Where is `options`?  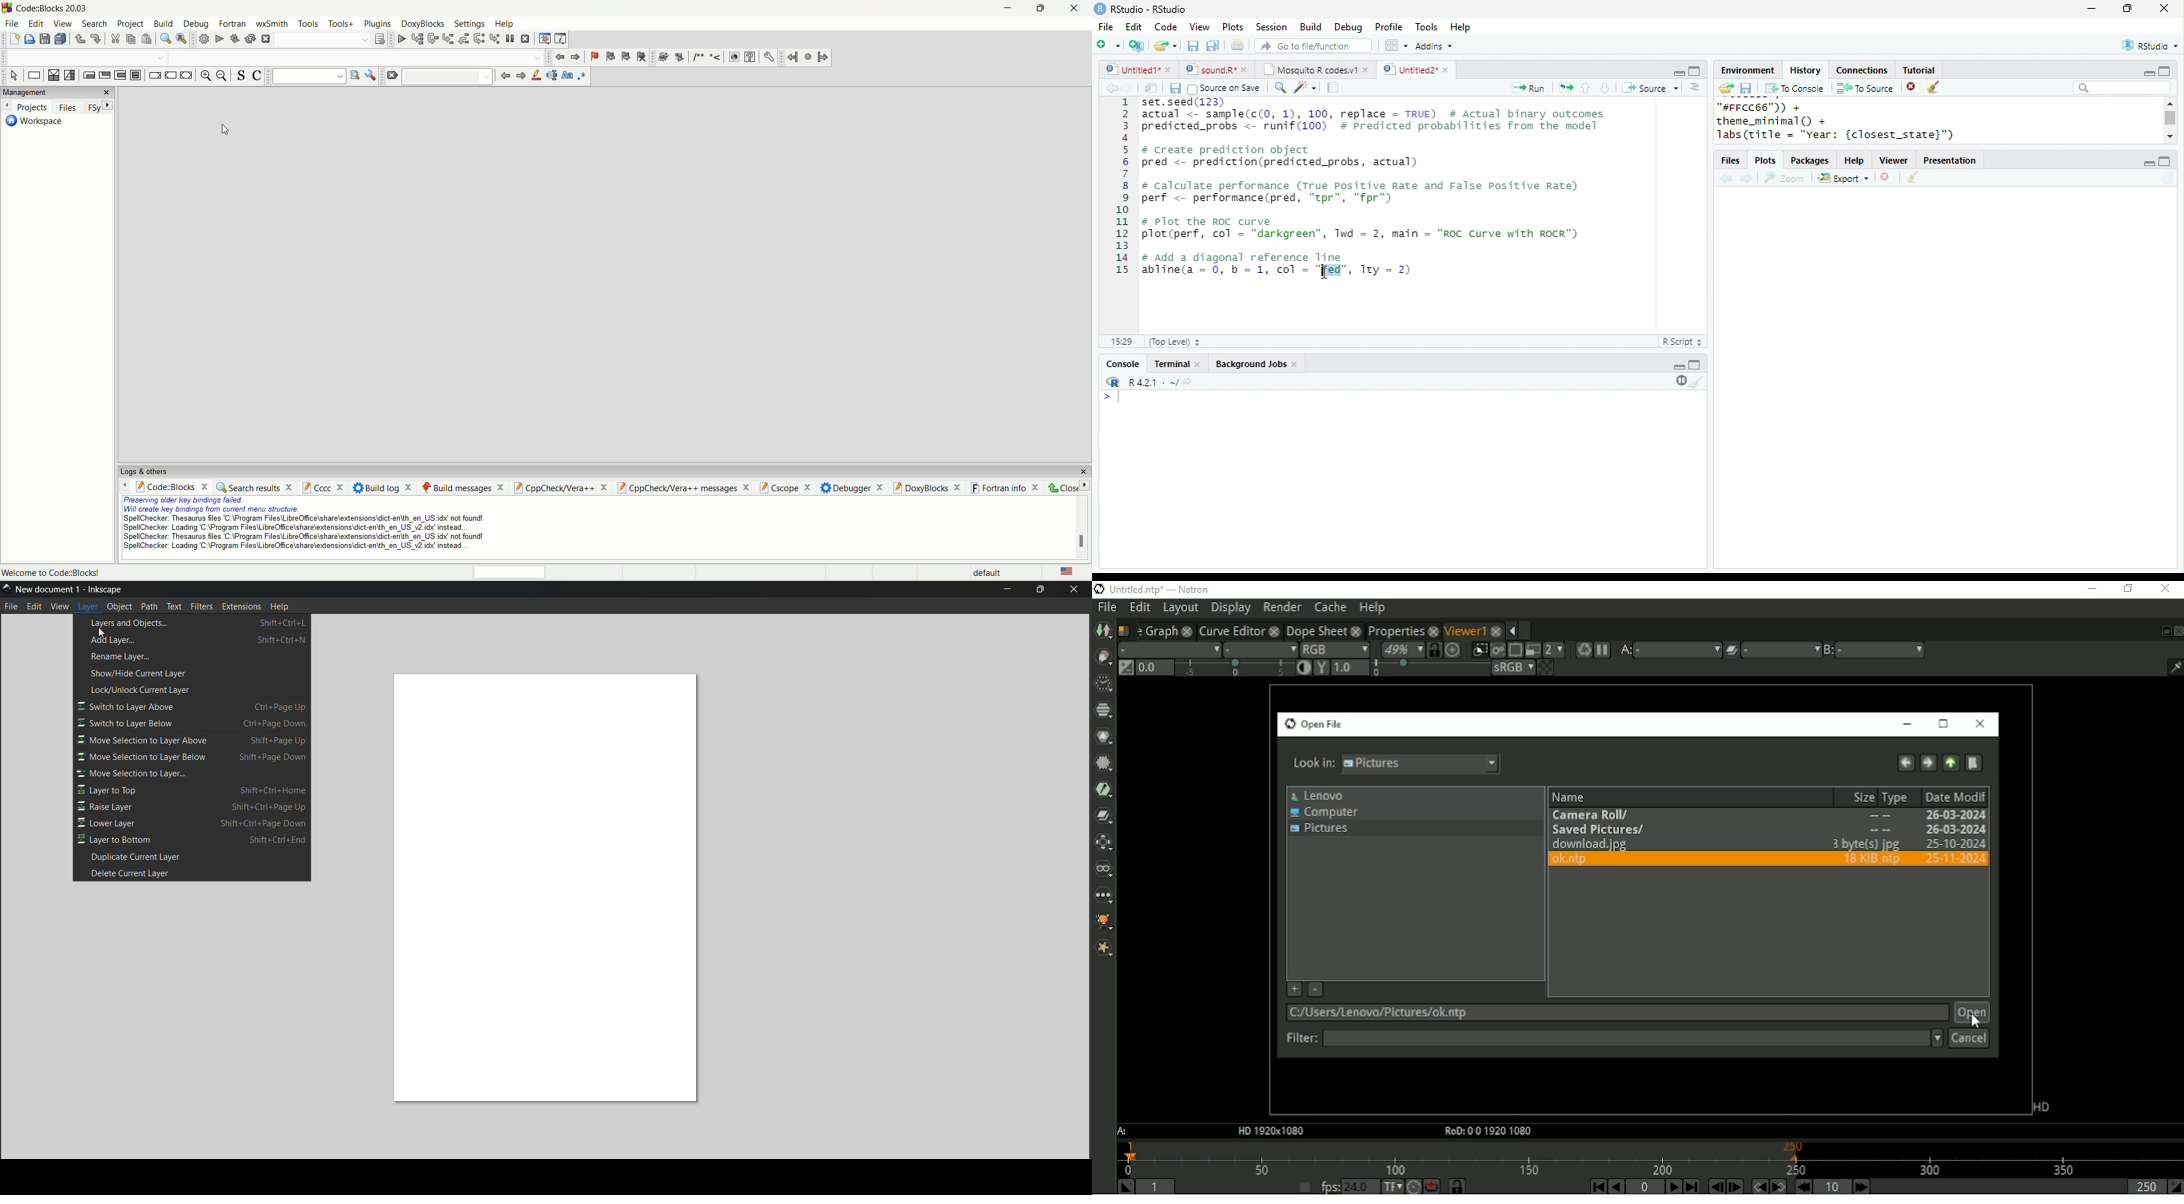 options is located at coordinates (1395, 46).